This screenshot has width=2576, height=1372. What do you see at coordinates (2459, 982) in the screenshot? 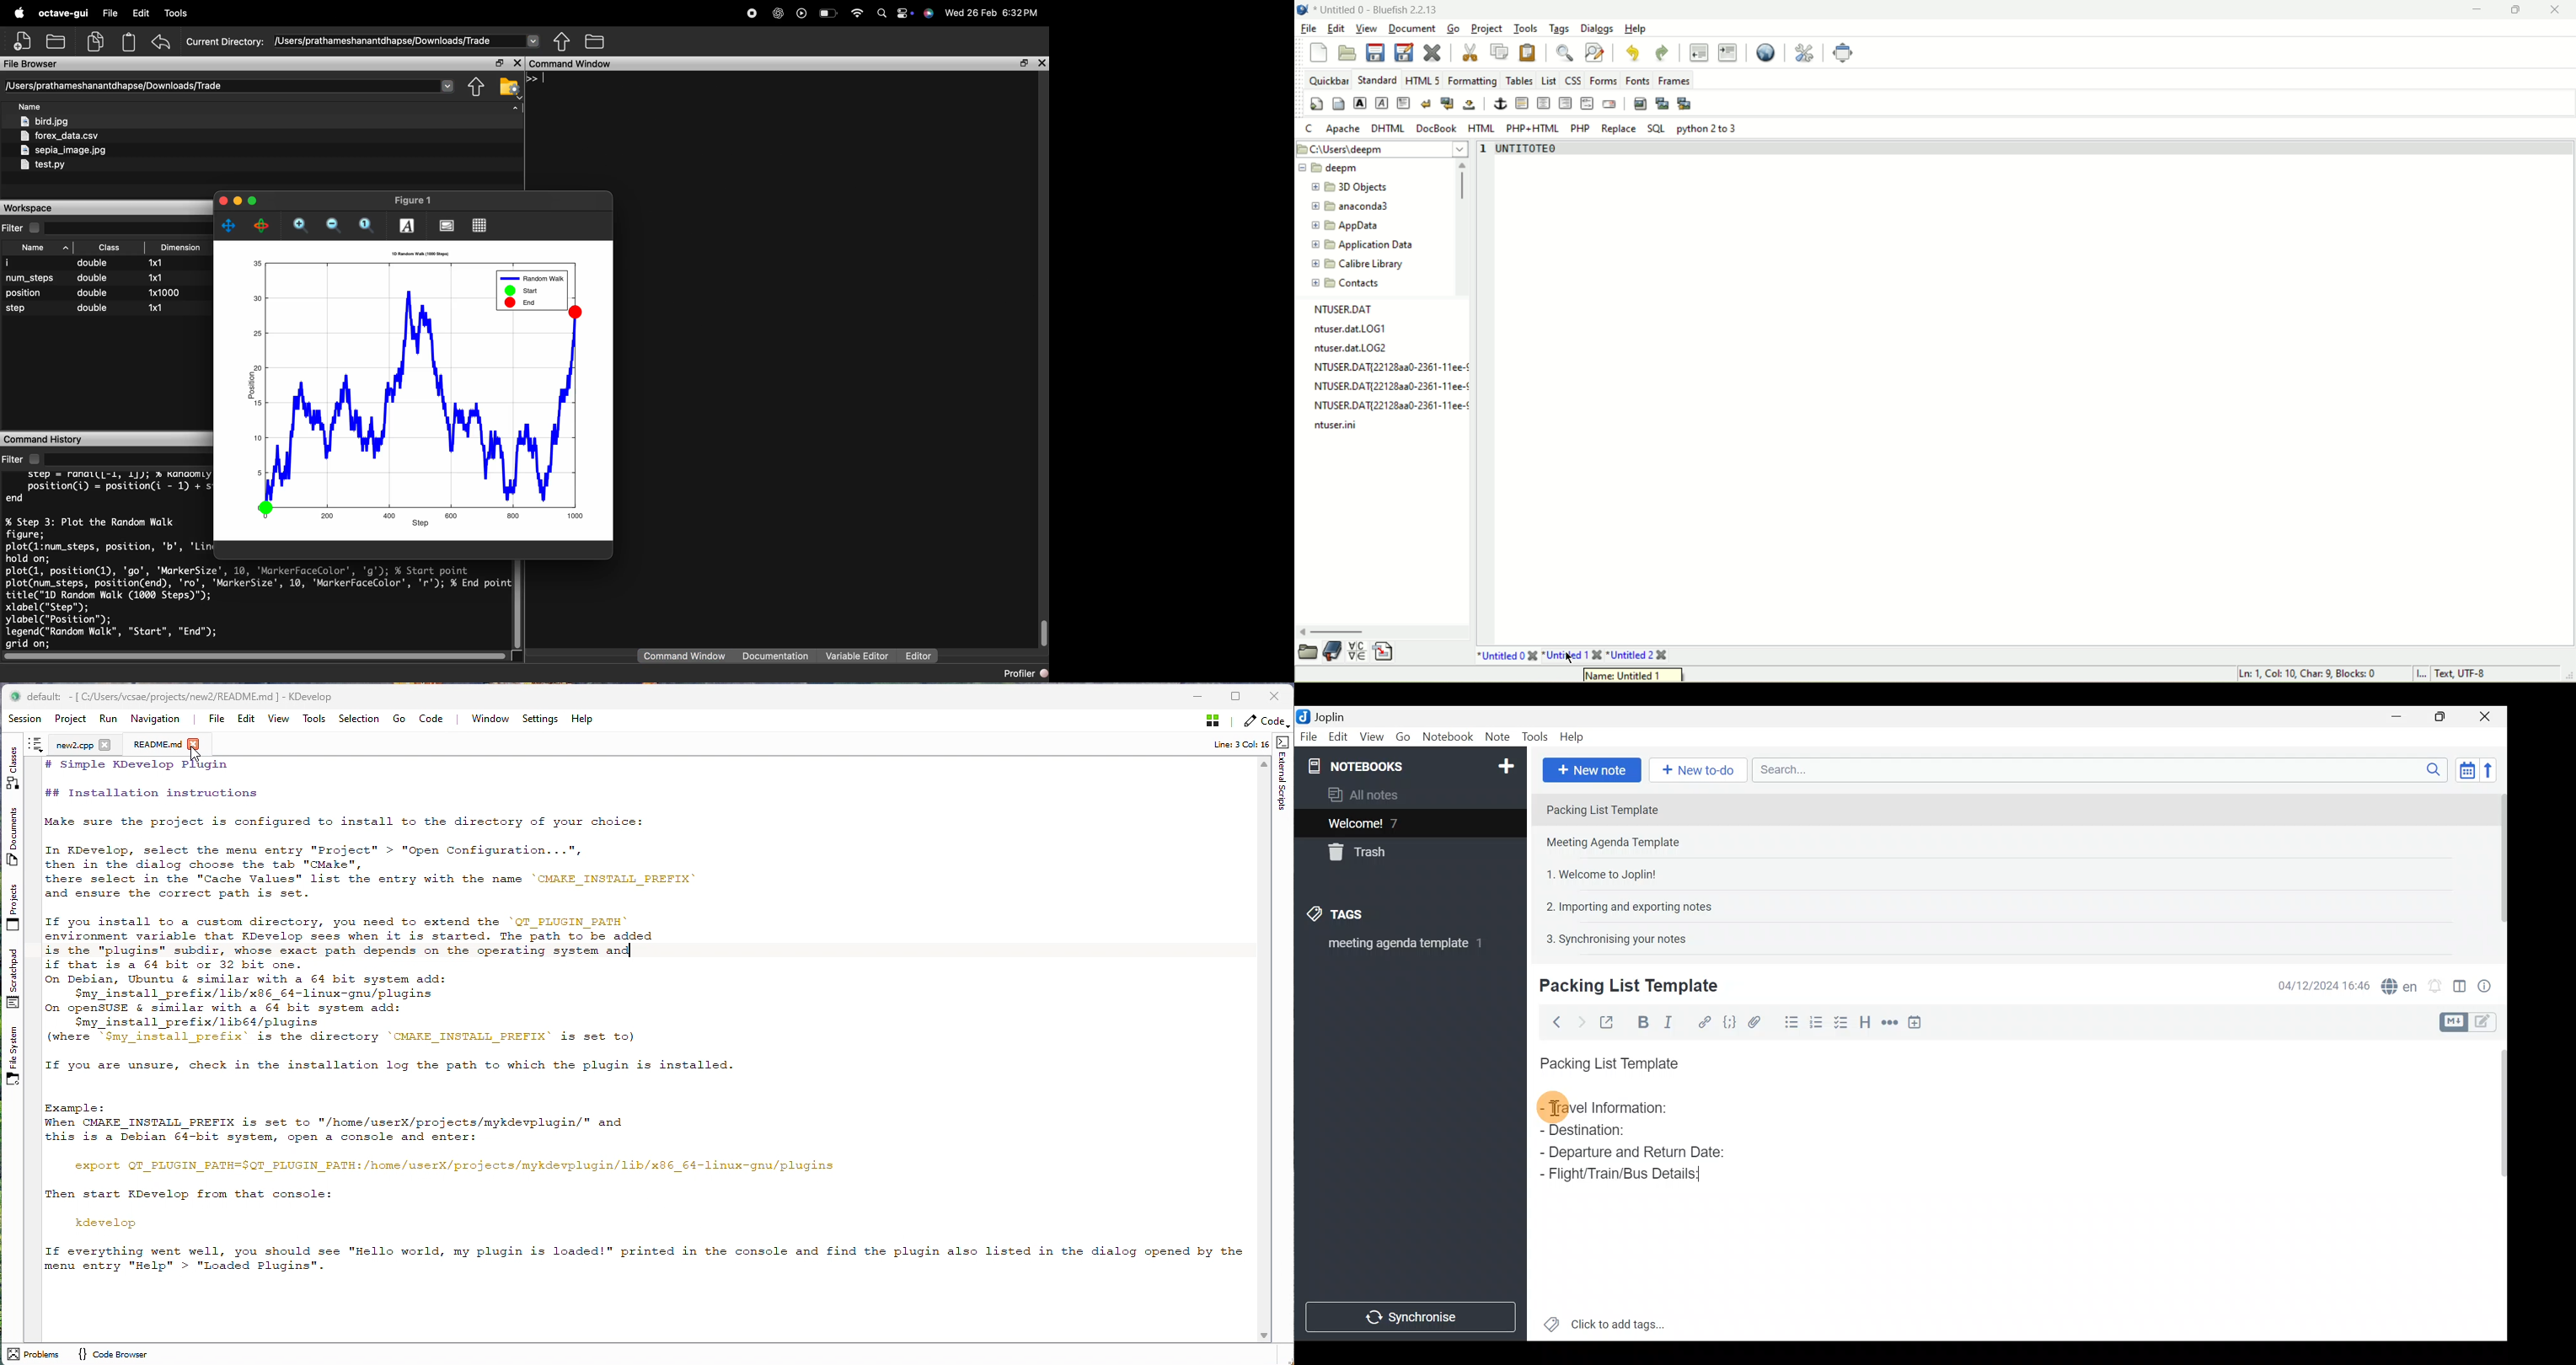
I see `Toggle editor layout` at bounding box center [2459, 982].